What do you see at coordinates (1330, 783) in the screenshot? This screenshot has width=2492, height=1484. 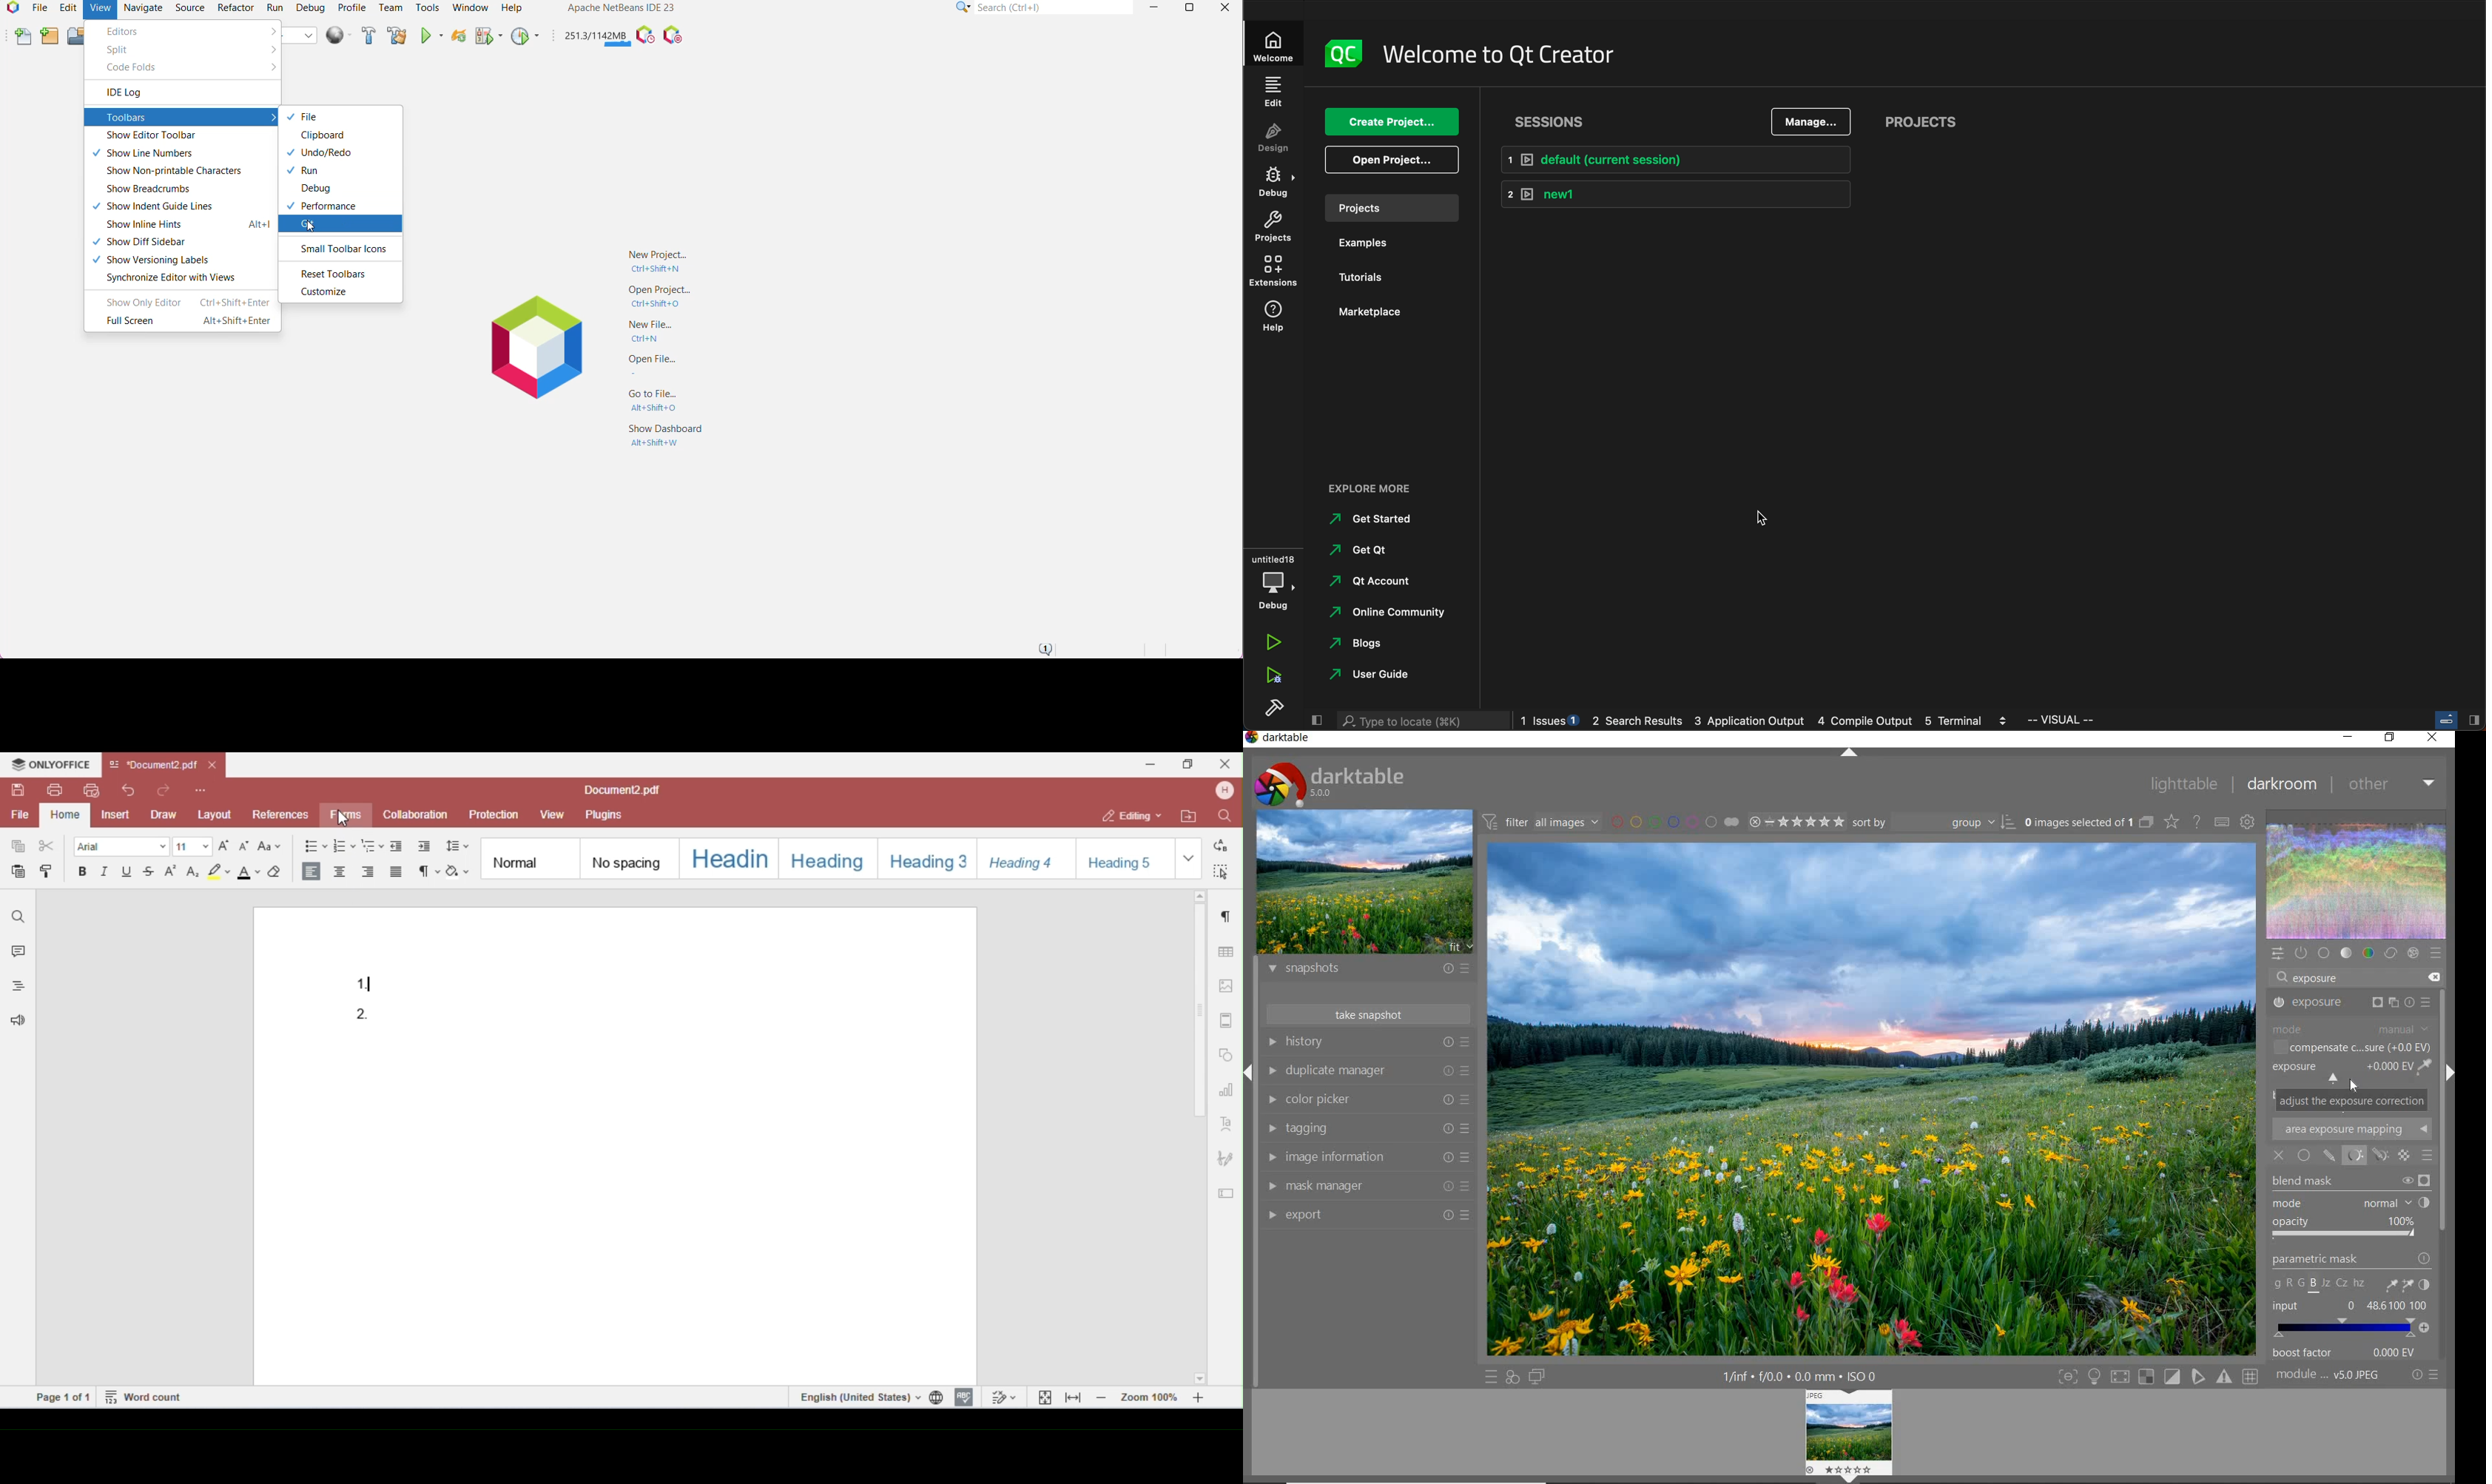 I see `system logo` at bounding box center [1330, 783].